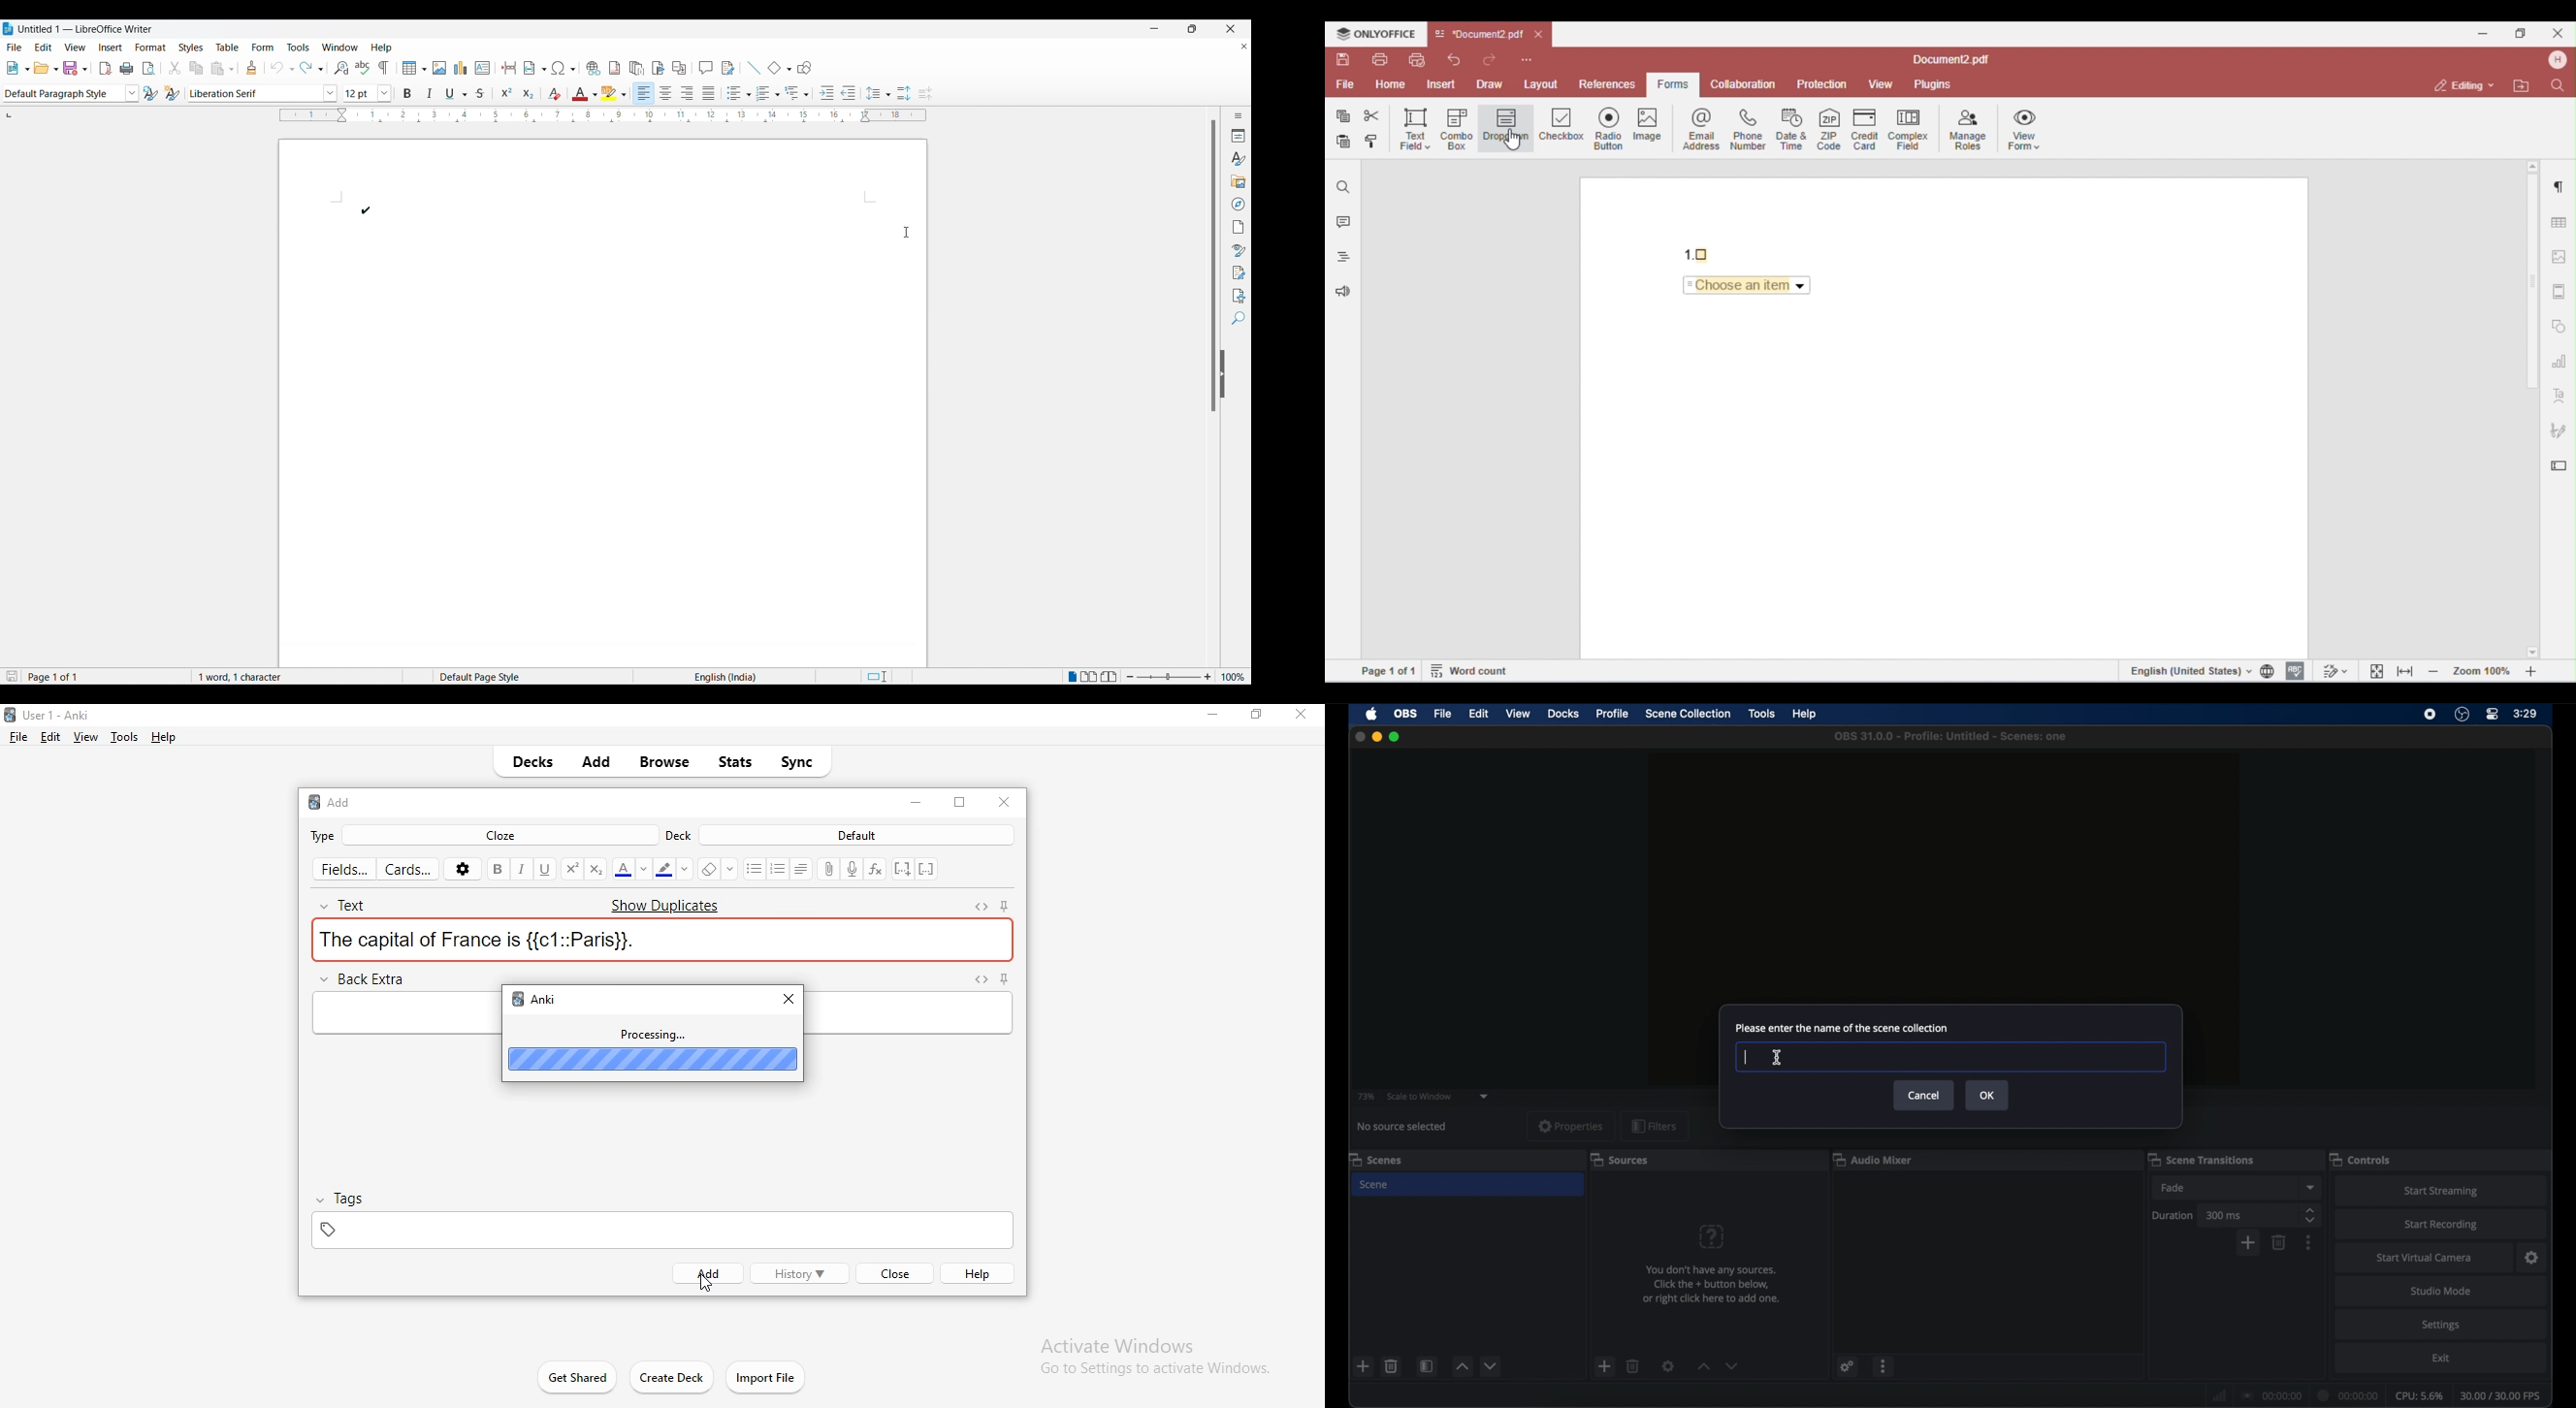 This screenshot has height=1428, width=2576. I want to click on underline, so click(547, 868).